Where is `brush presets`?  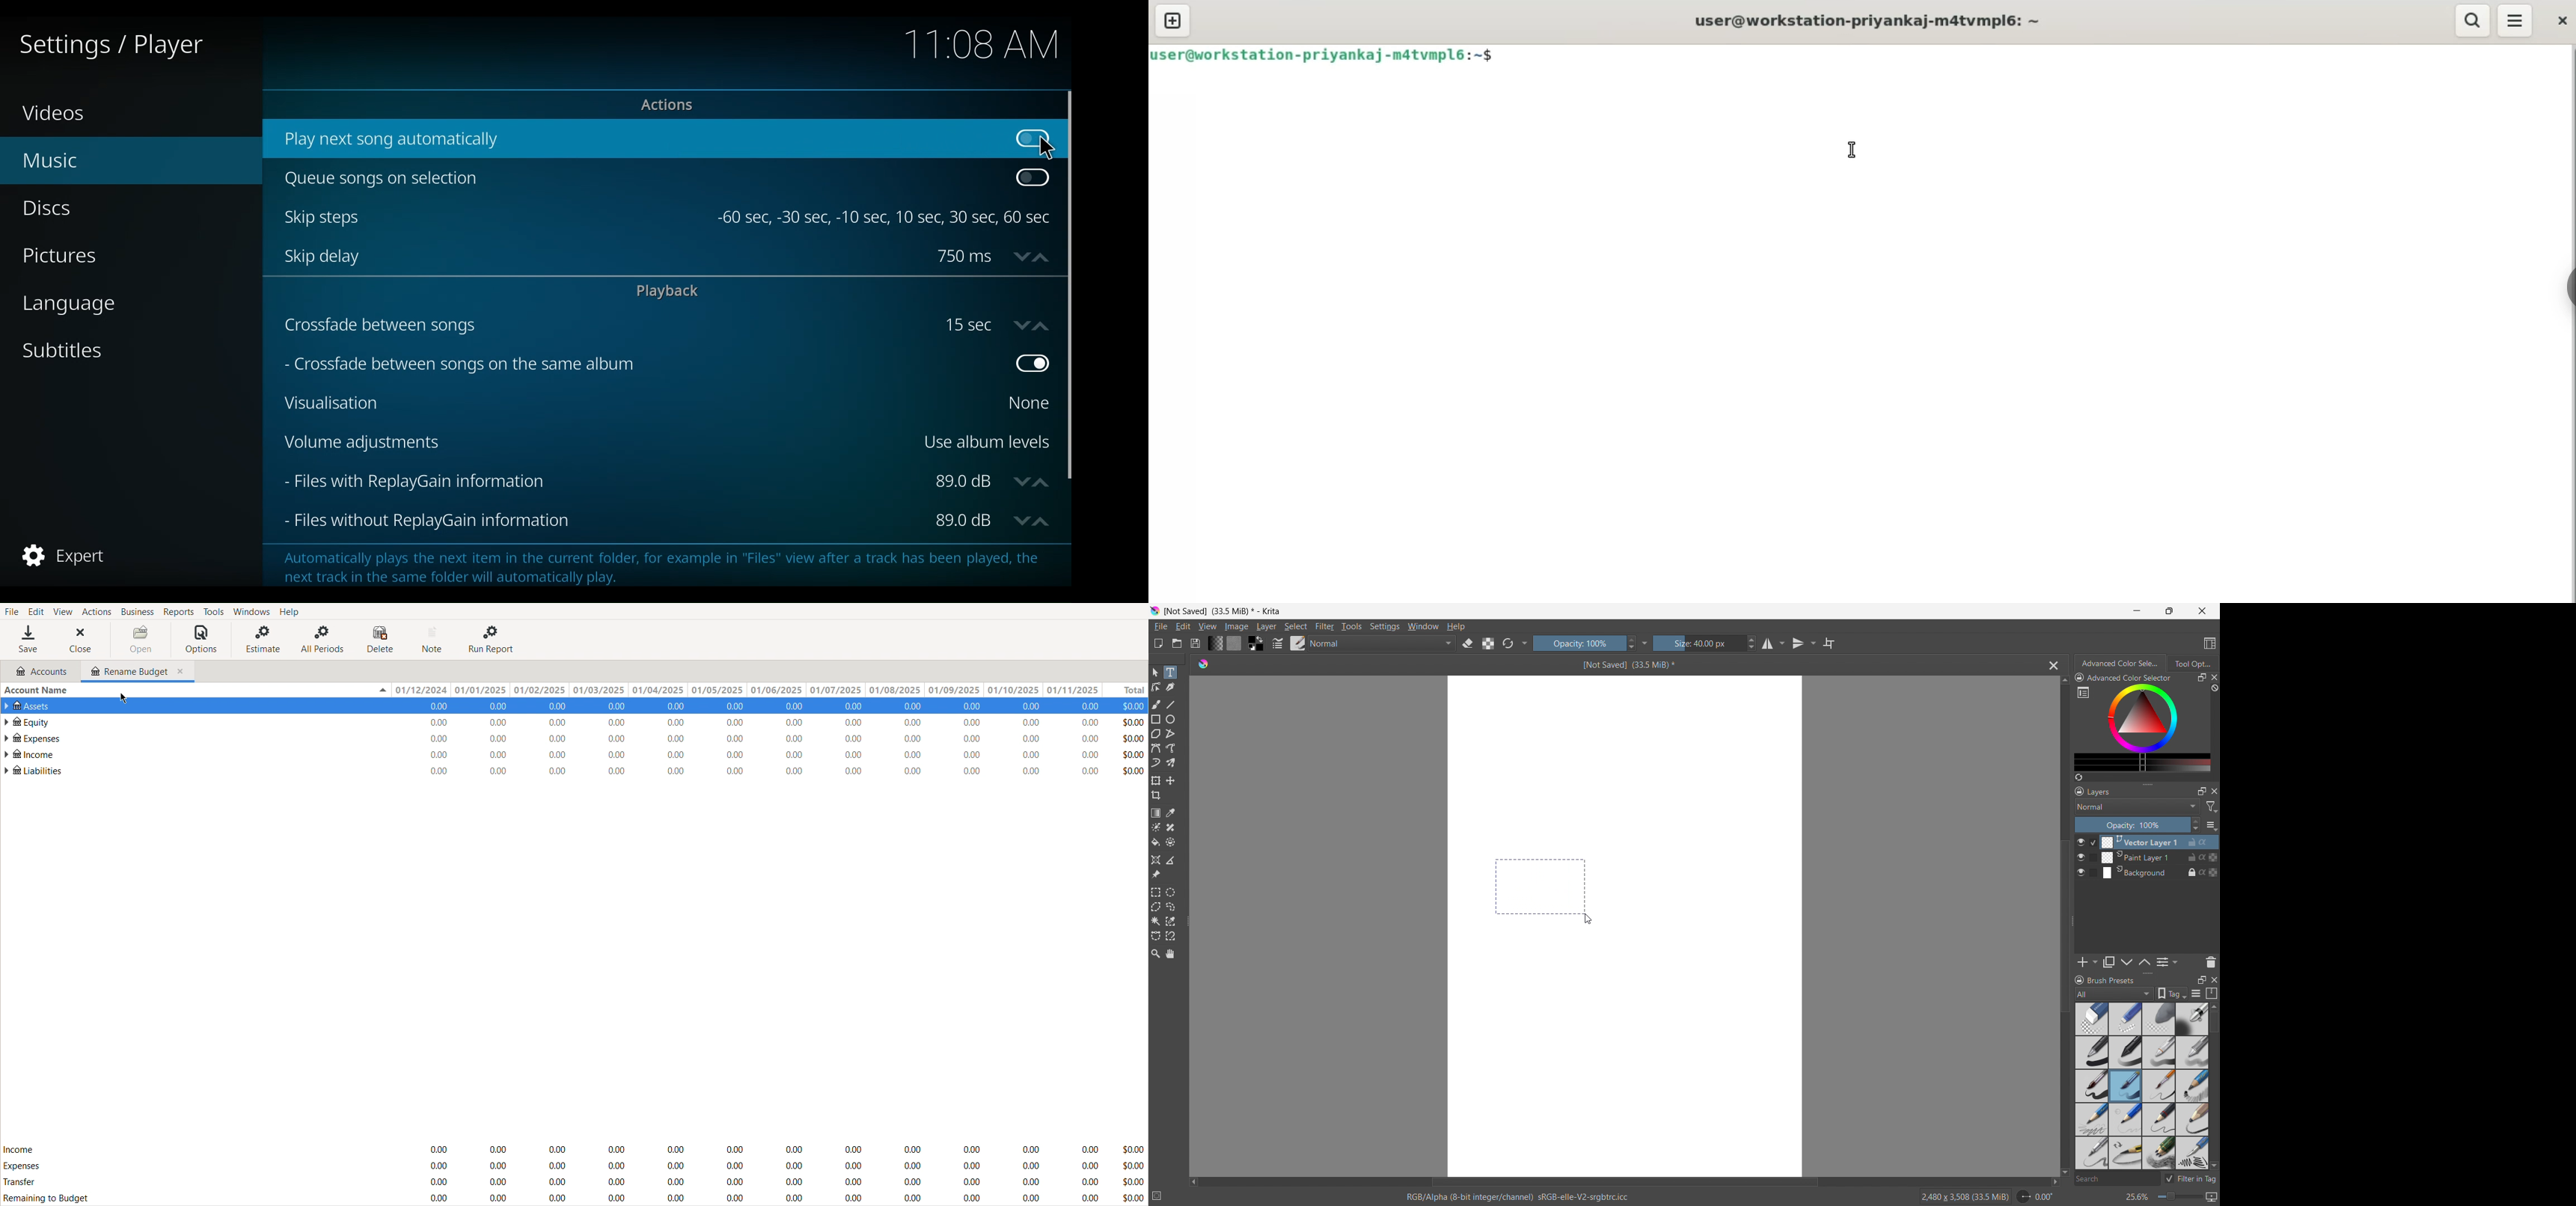 brush presets is located at coordinates (2105, 979).